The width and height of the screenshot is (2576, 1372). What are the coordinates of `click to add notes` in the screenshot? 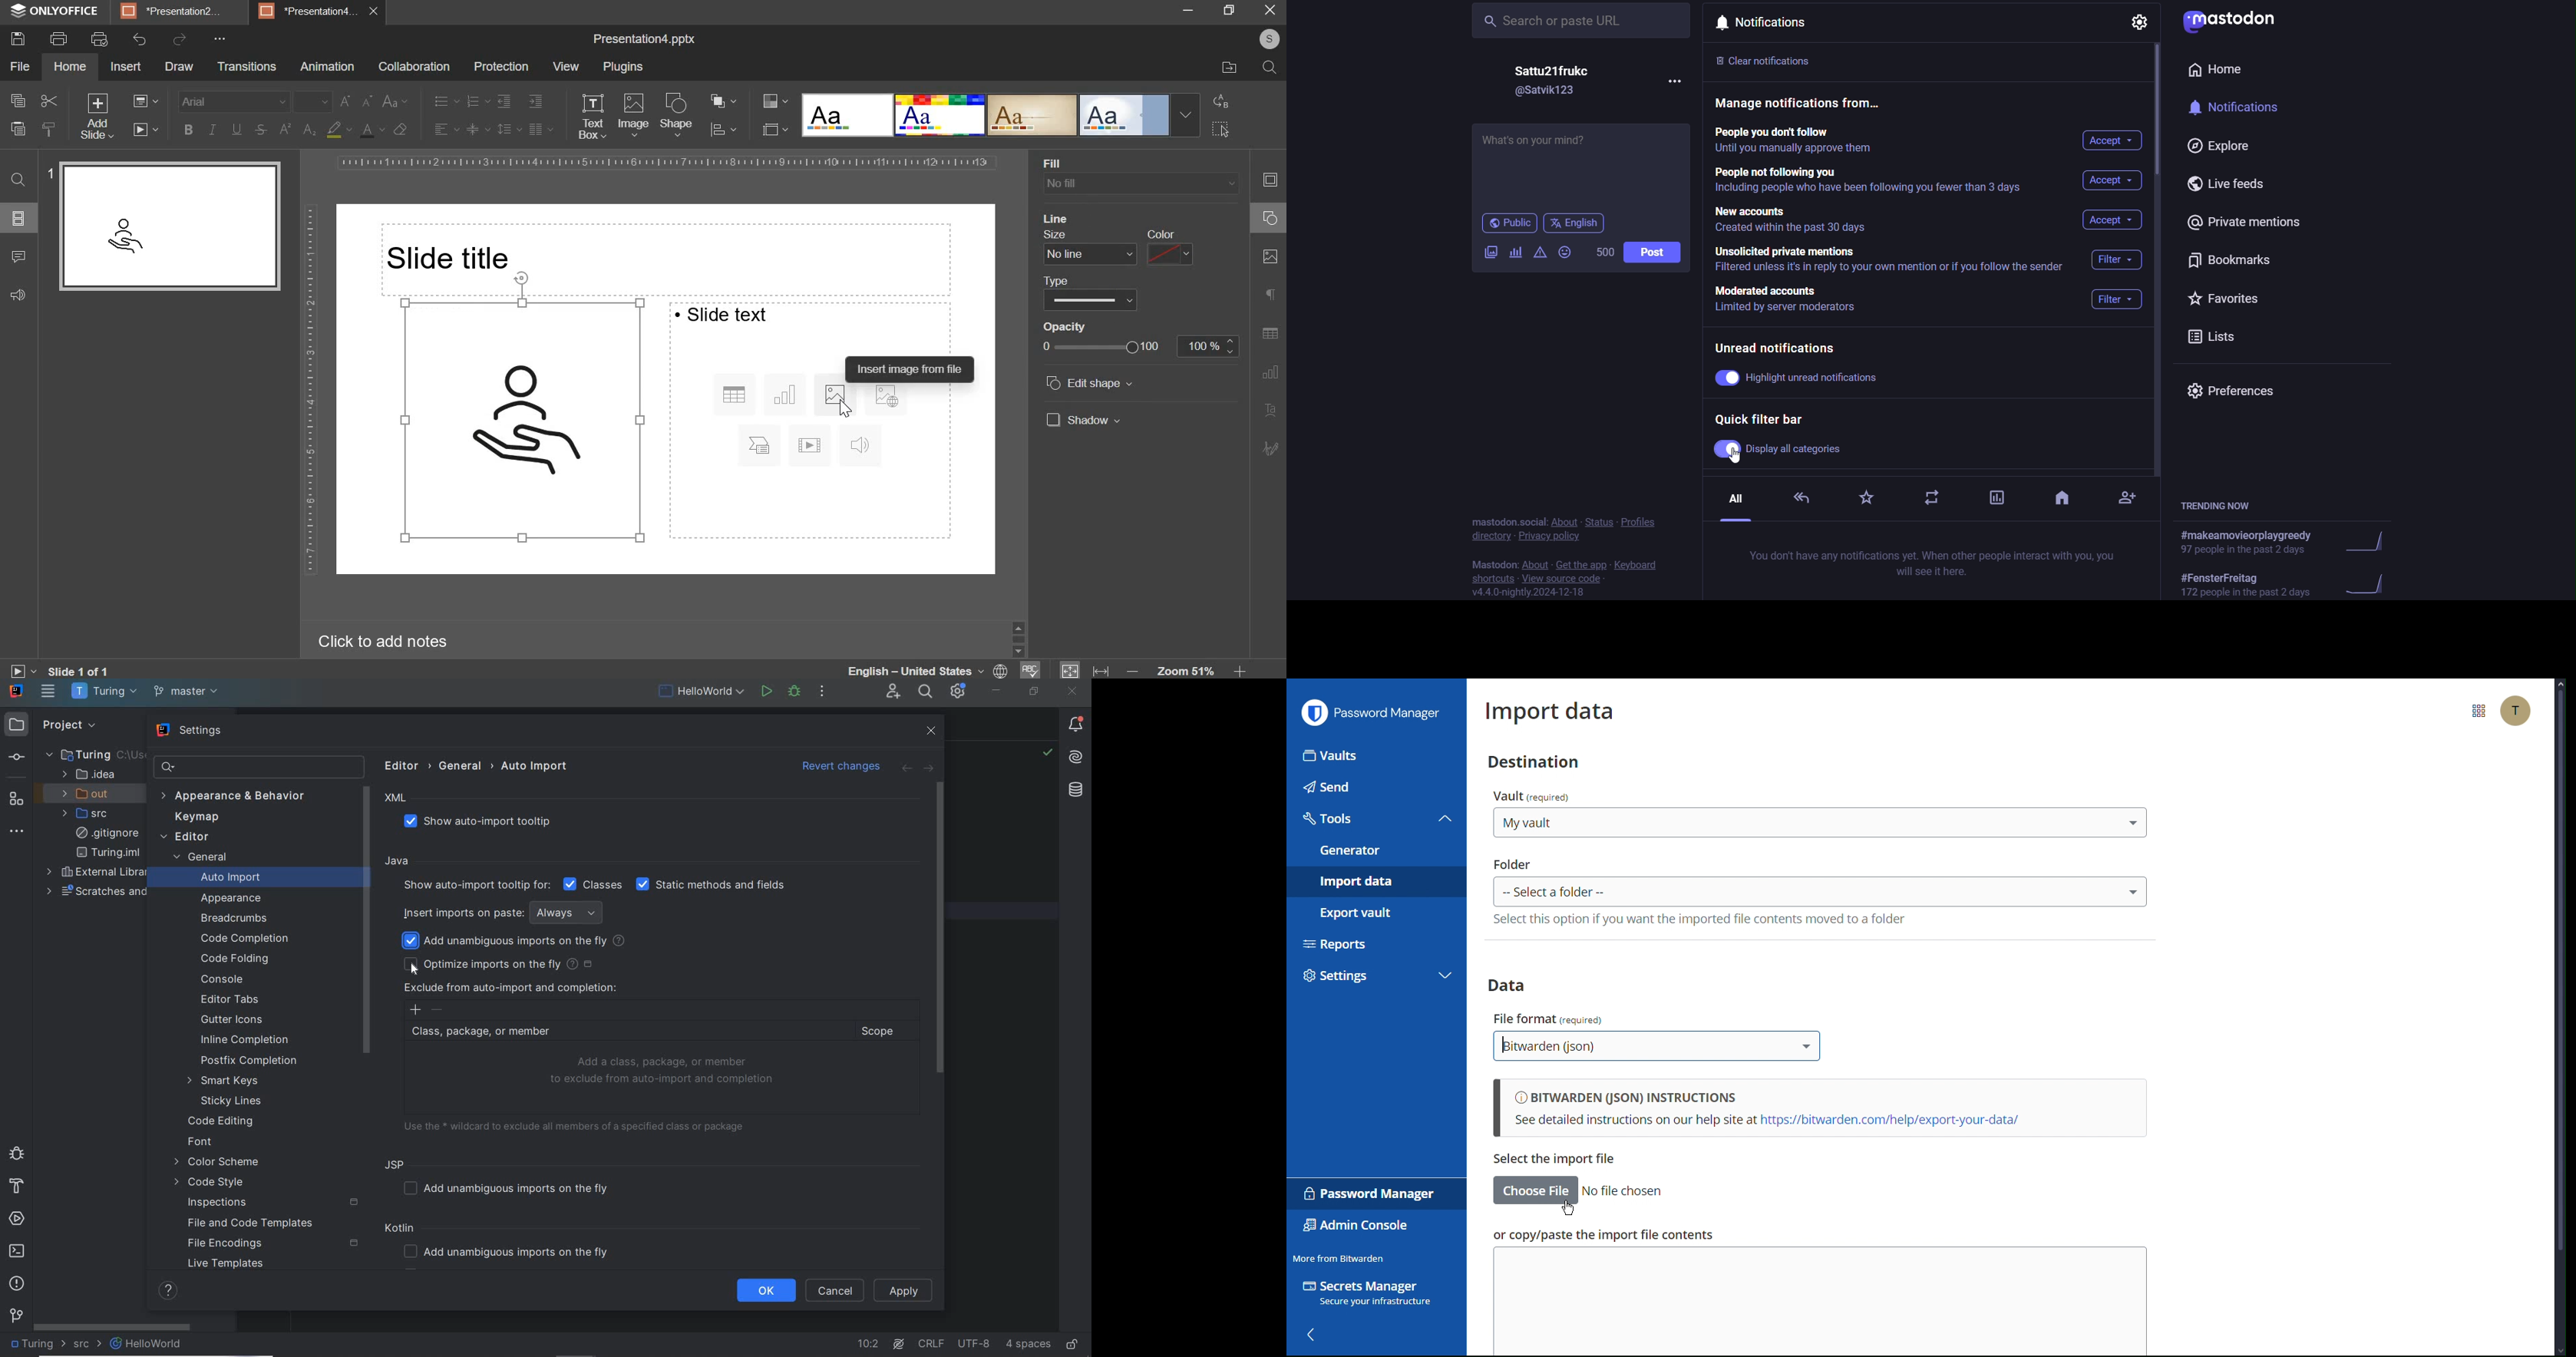 It's located at (377, 642).